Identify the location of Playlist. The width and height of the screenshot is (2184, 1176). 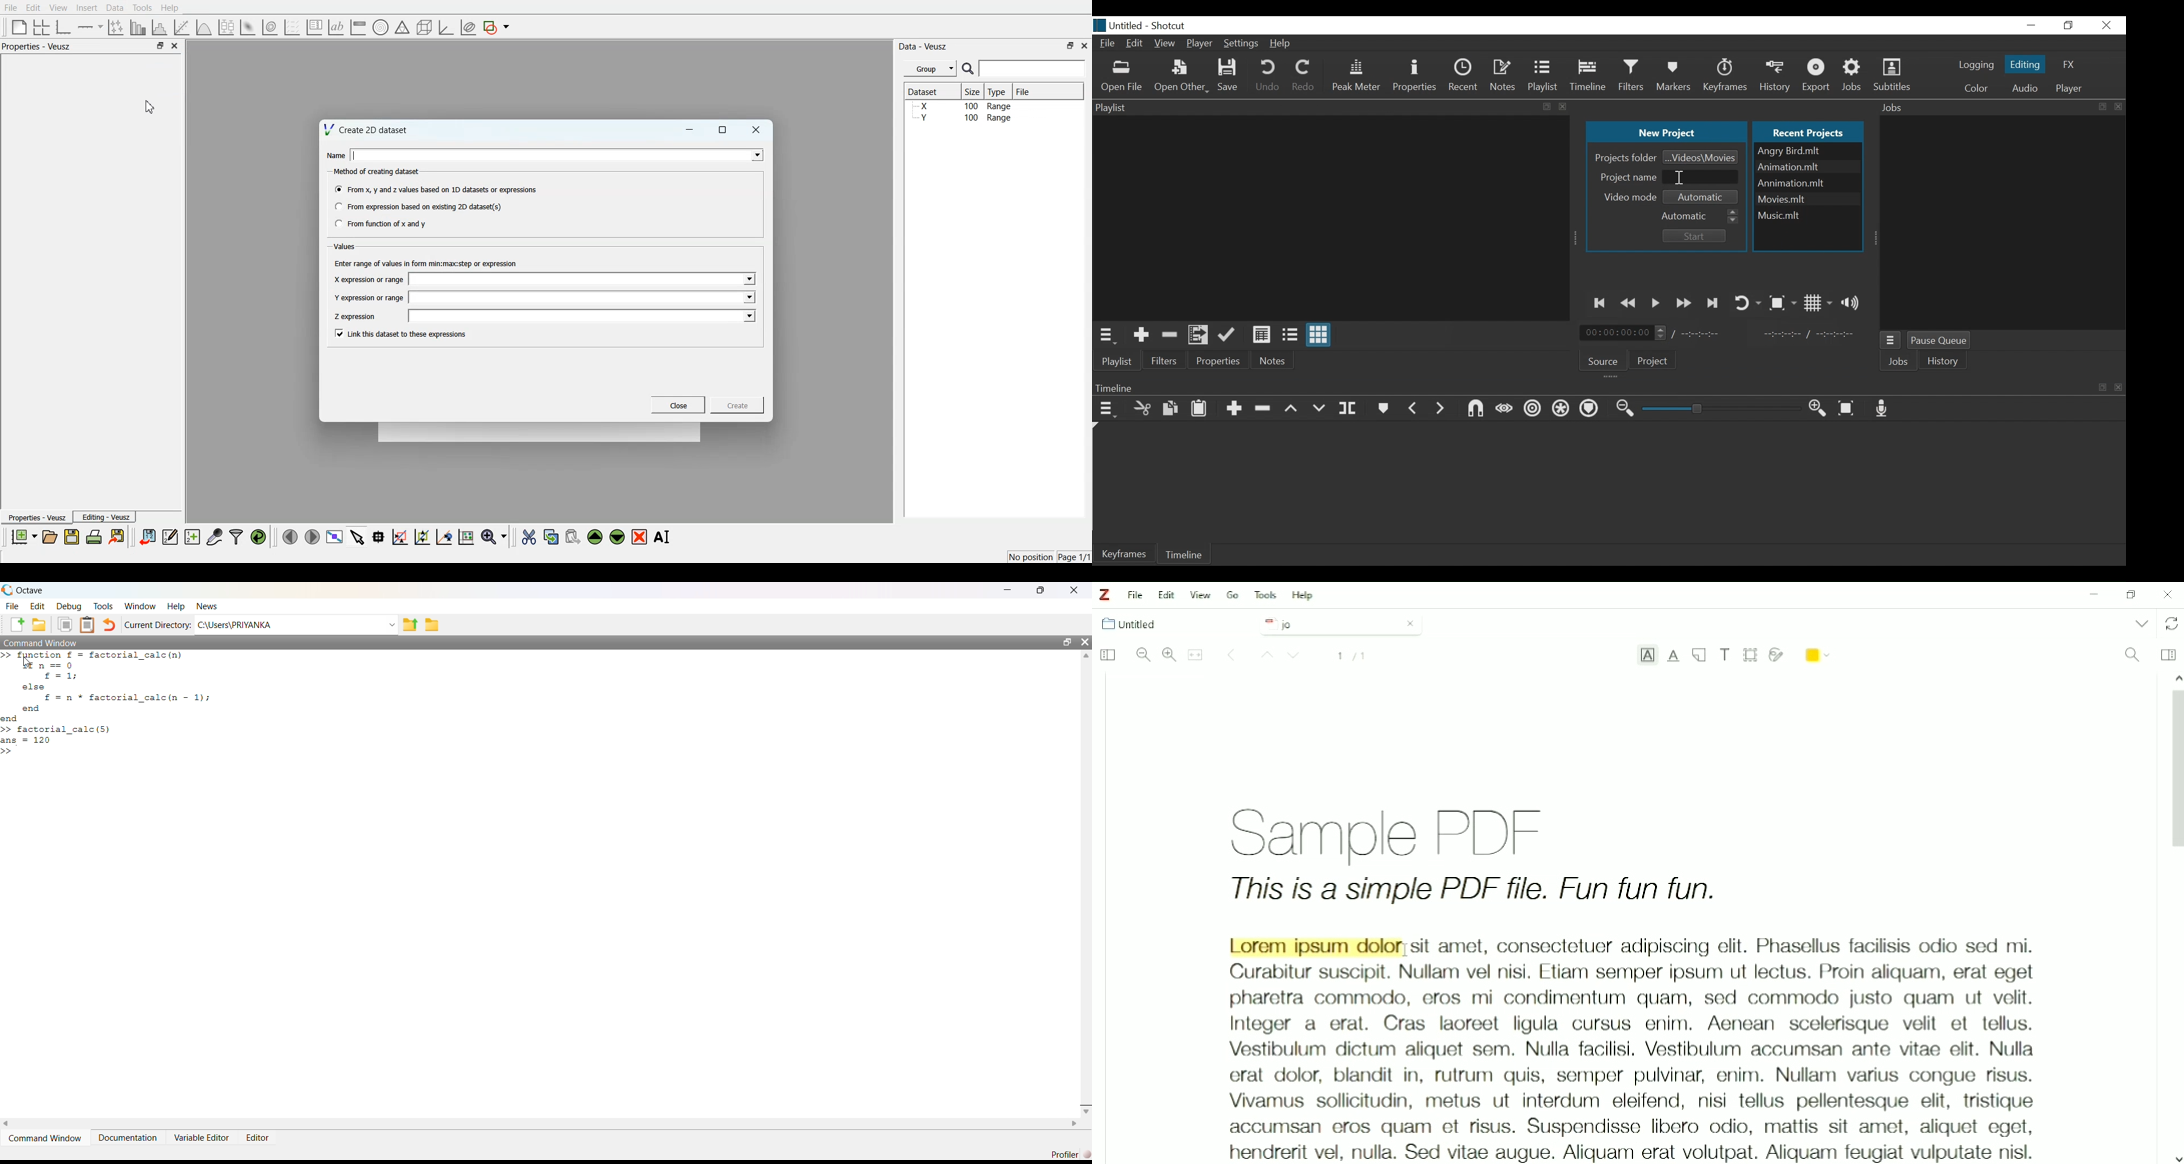
(1544, 75).